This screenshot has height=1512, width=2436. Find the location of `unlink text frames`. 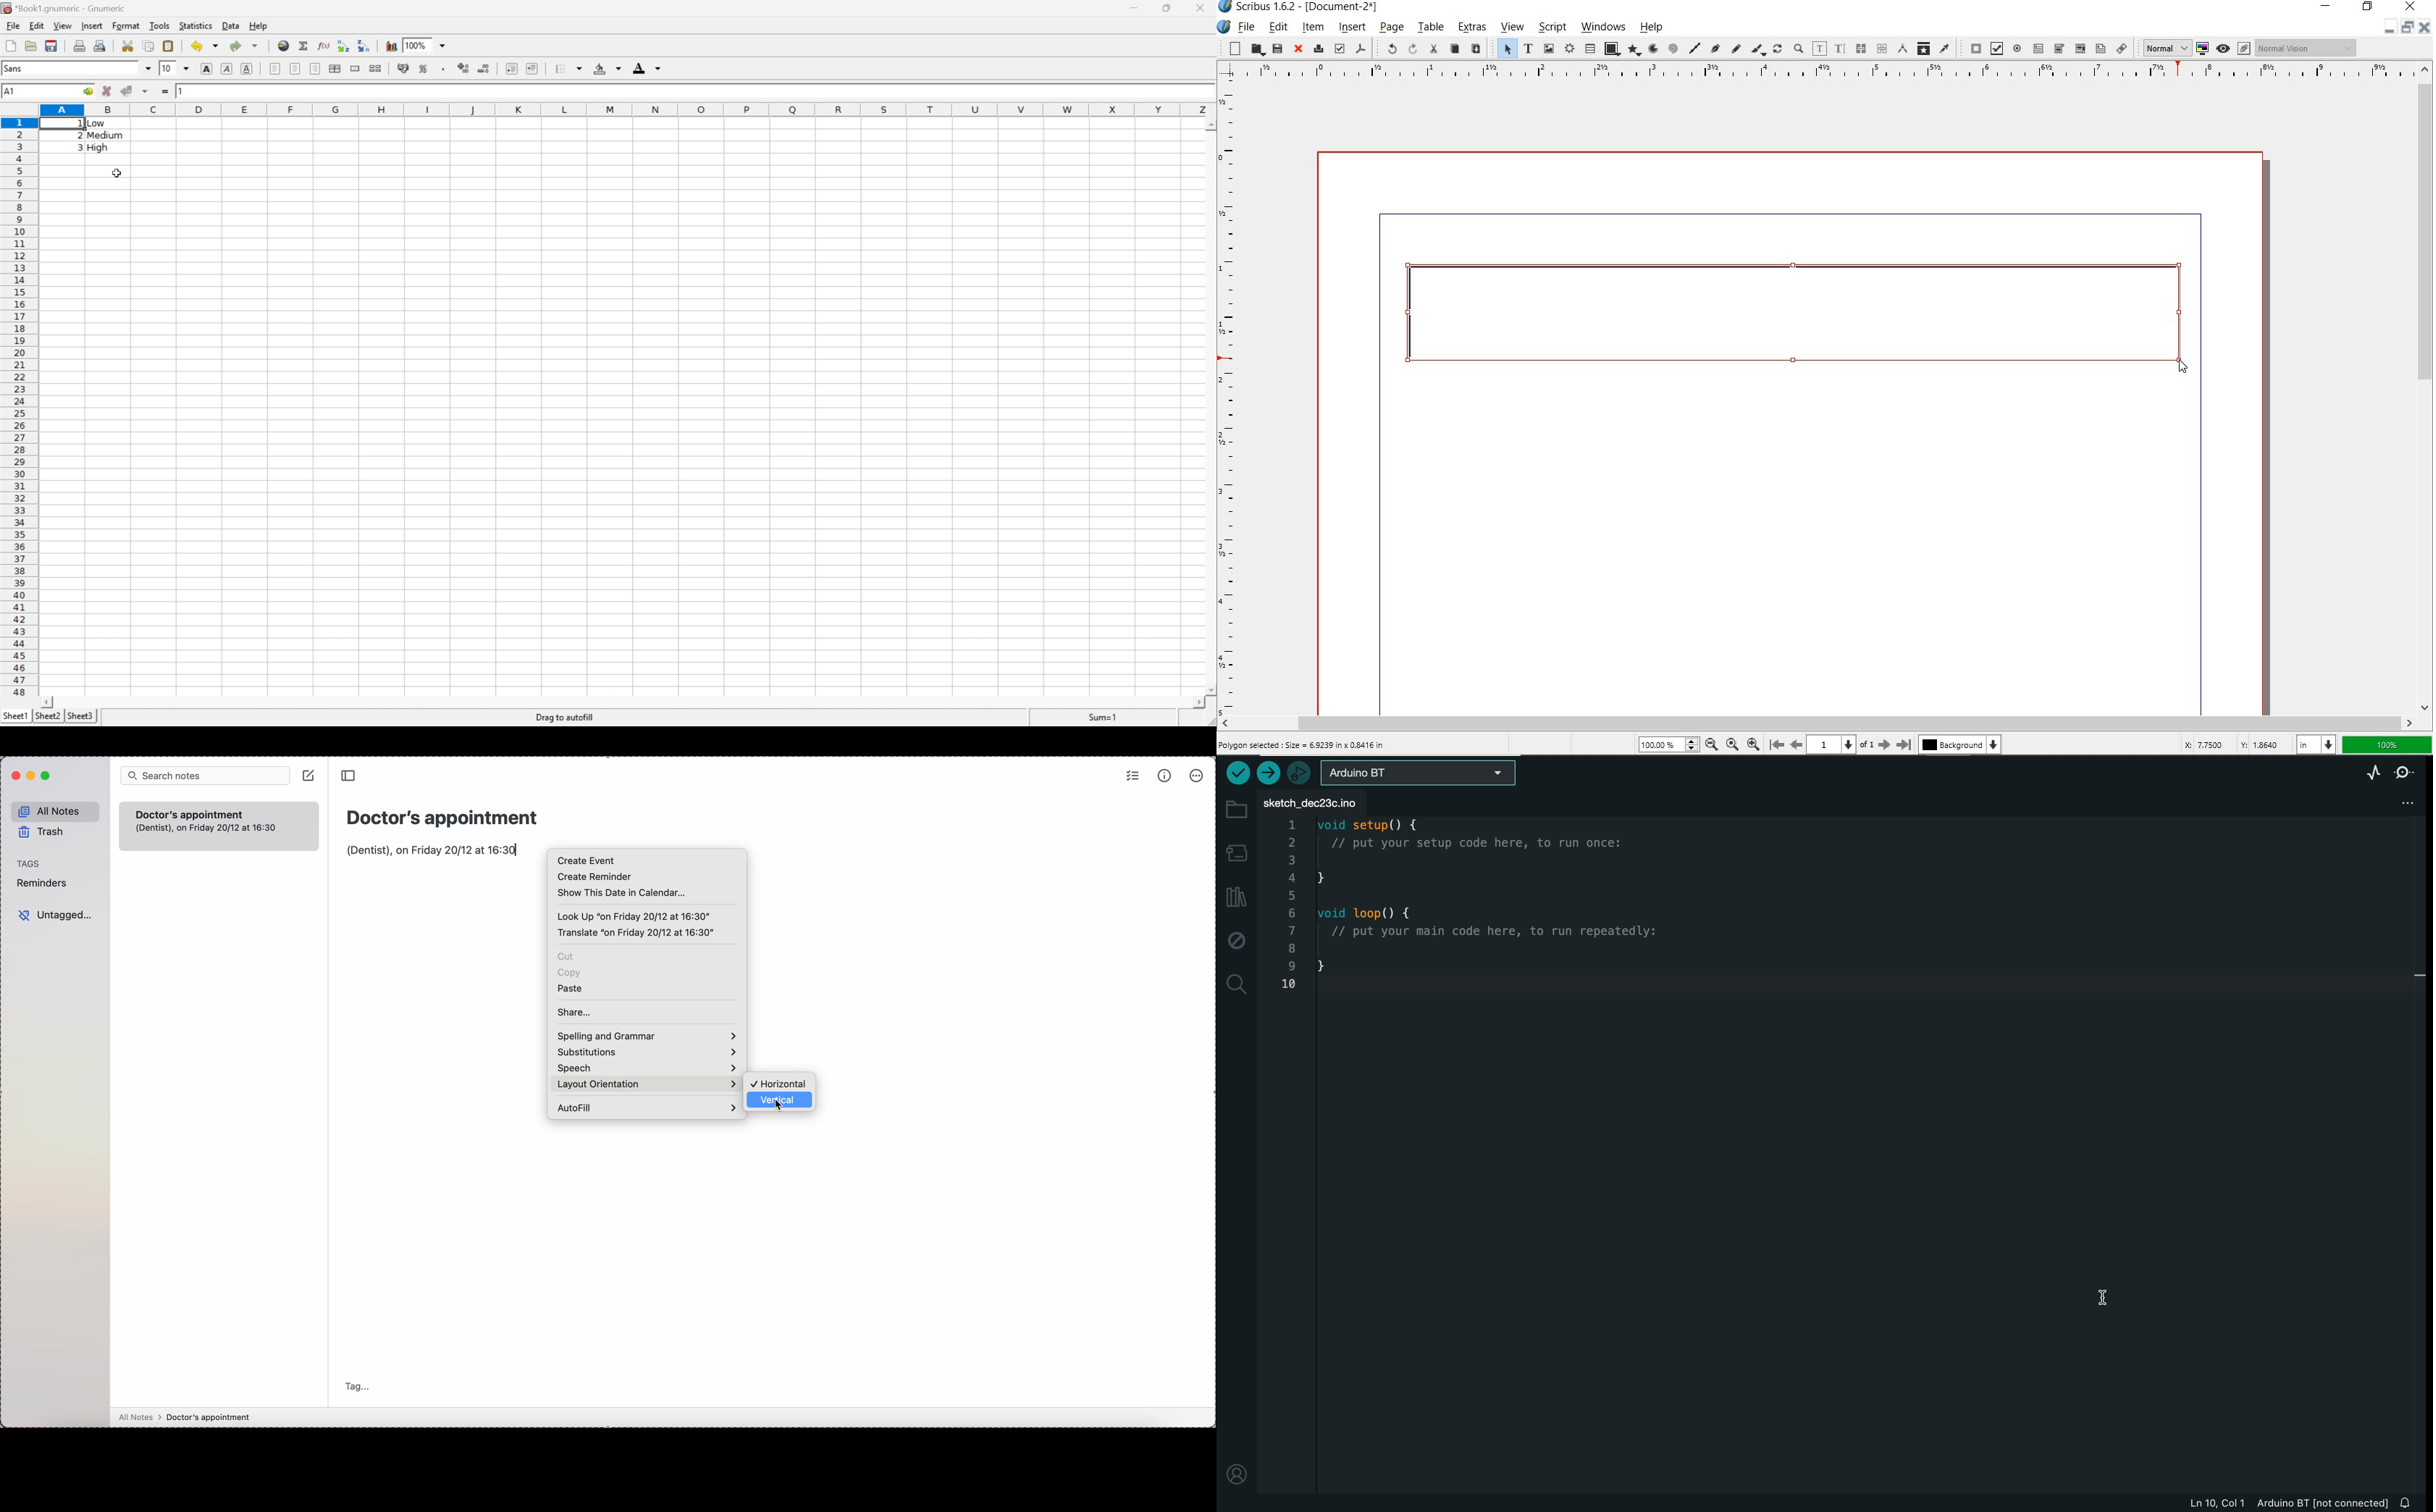

unlink text frames is located at coordinates (1859, 49).